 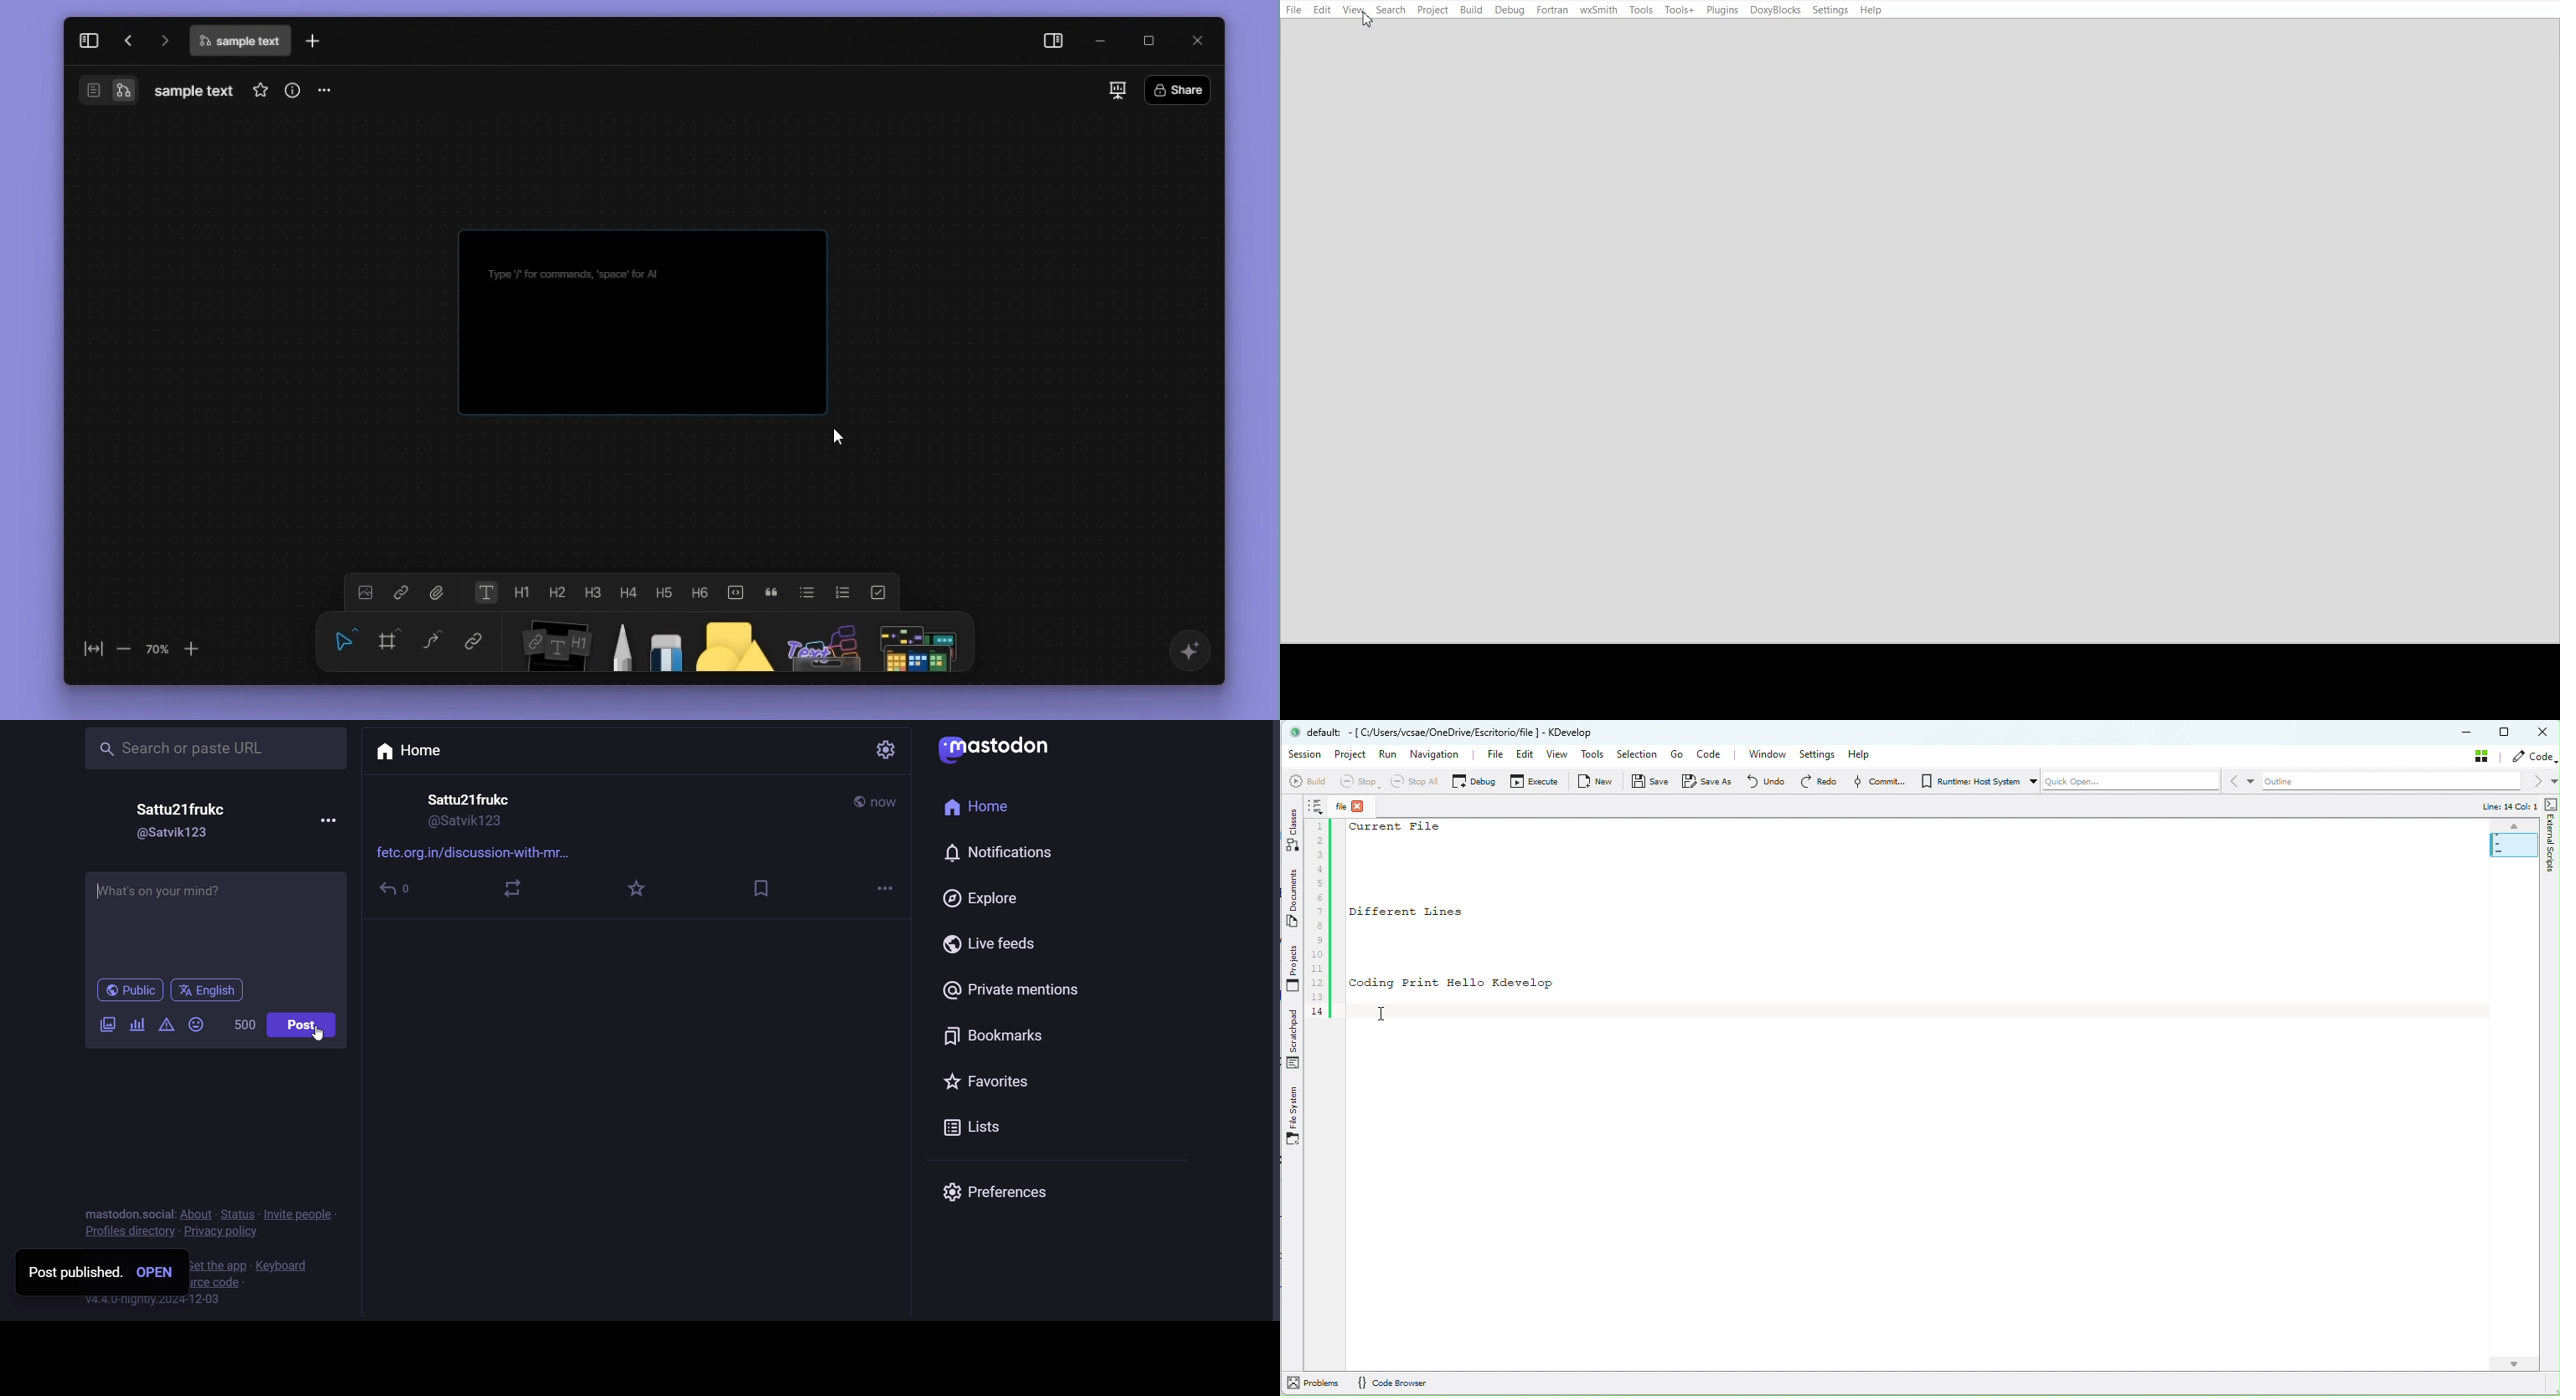 I want to click on Fortran, so click(x=1553, y=10).